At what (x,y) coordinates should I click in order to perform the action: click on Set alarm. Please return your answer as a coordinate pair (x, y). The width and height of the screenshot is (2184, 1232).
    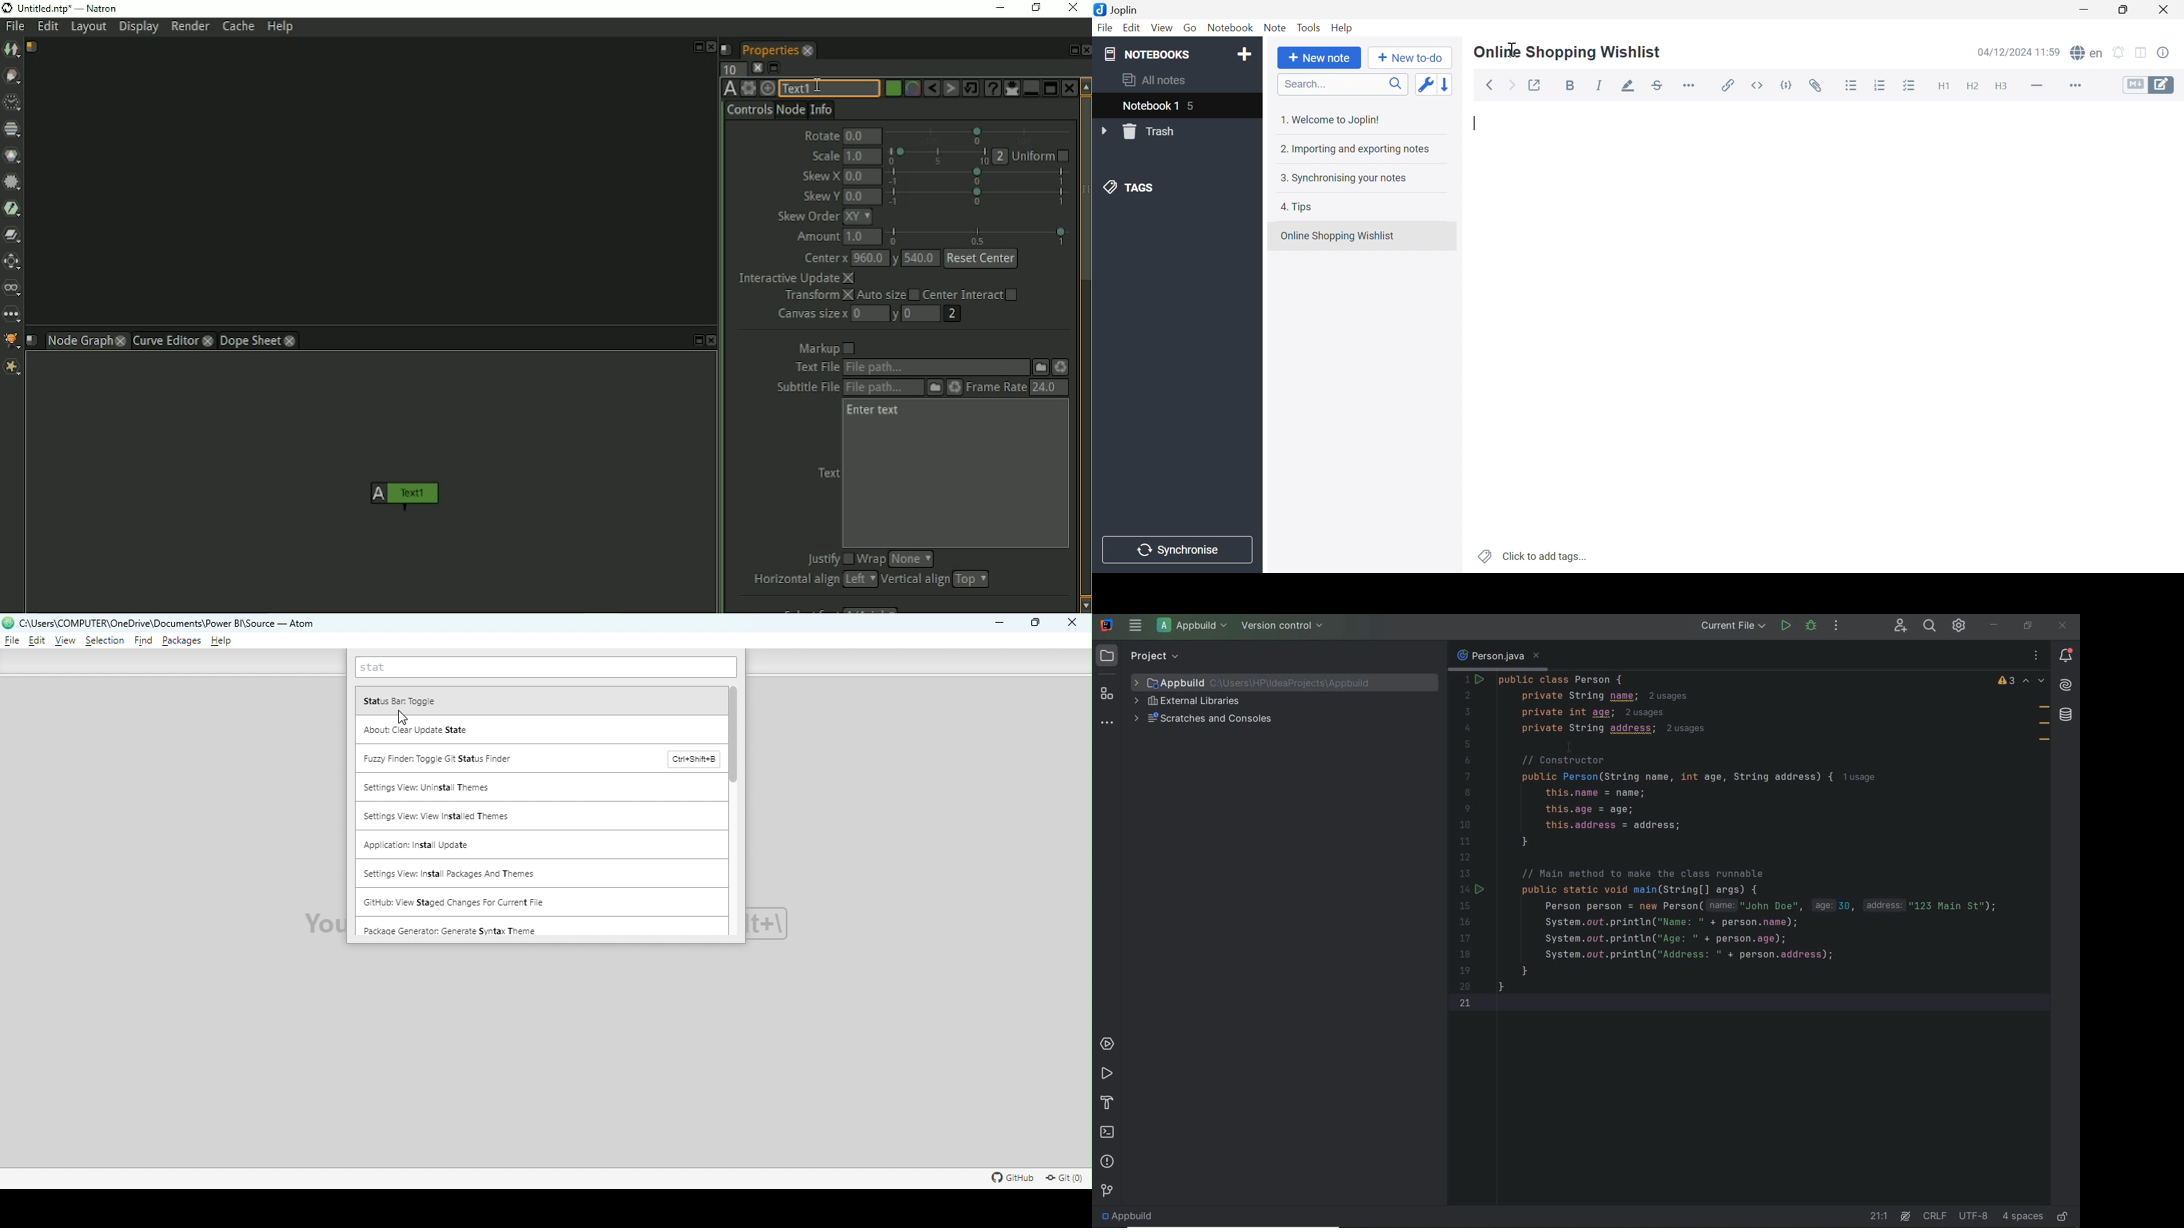
    Looking at the image, I should click on (2119, 52).